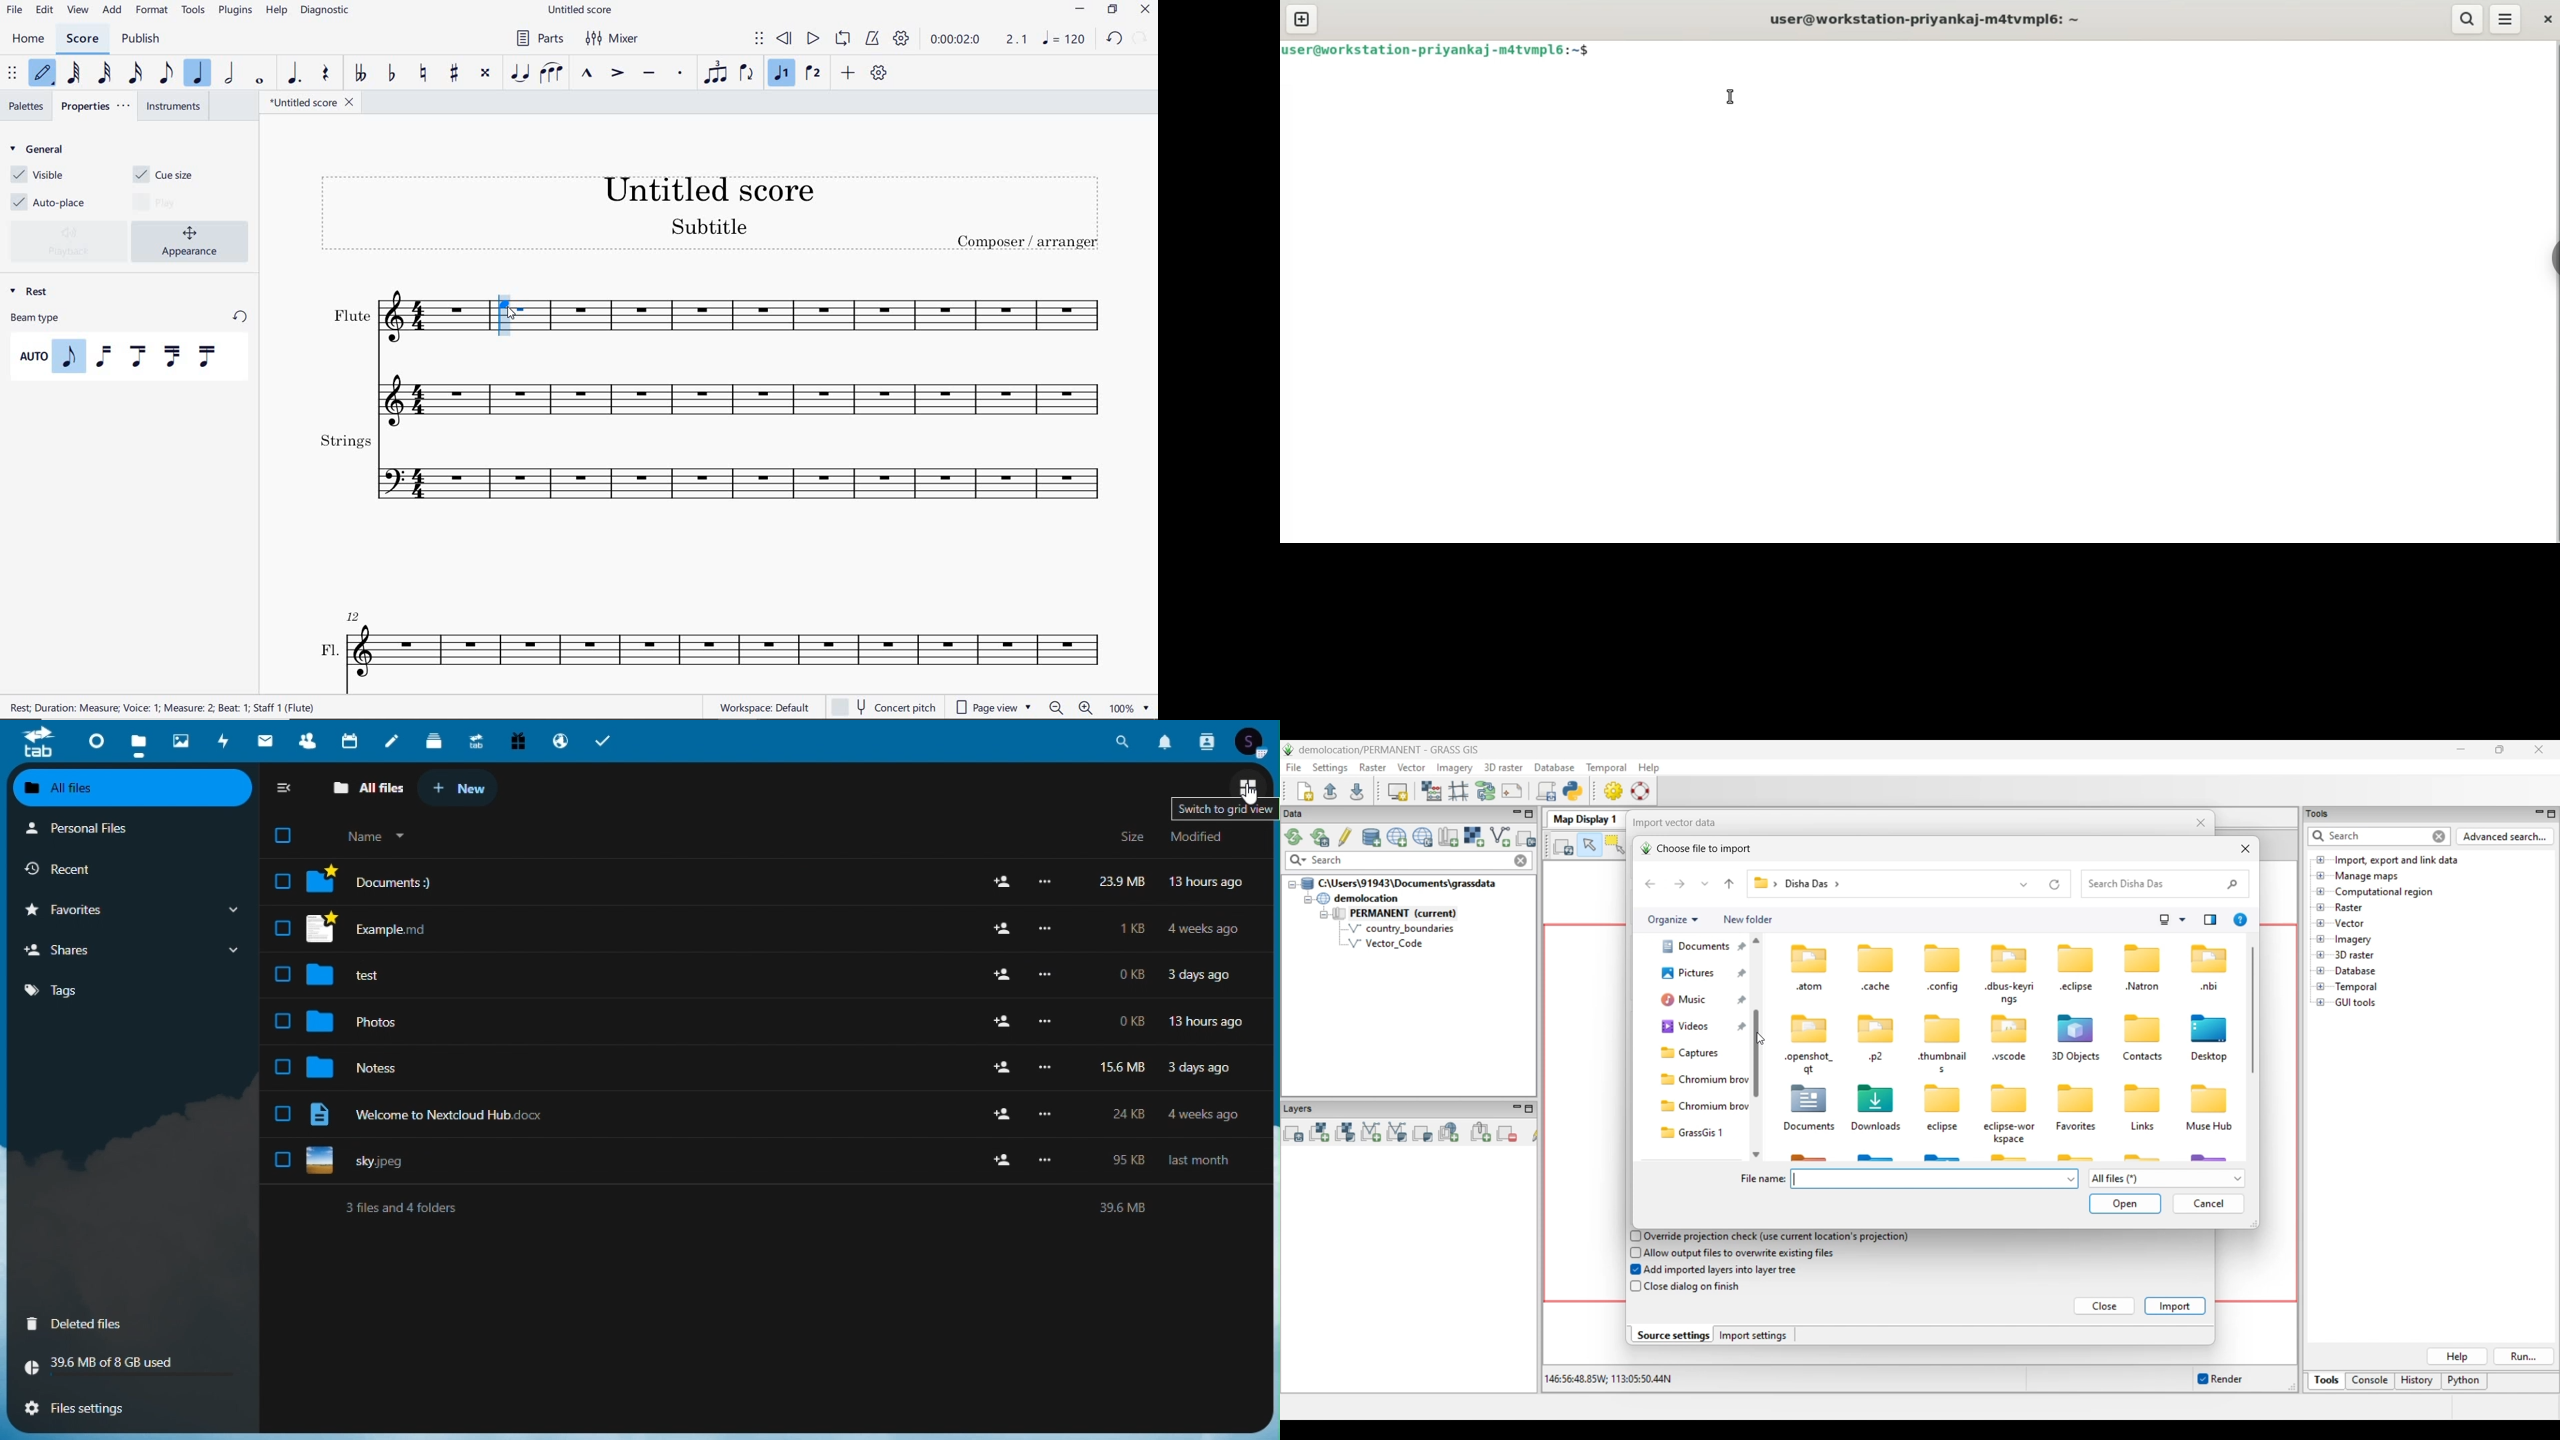 Image resolution: width=2576 pixels, height=1456 pixels. I want to click on example md, so click(406, 929).